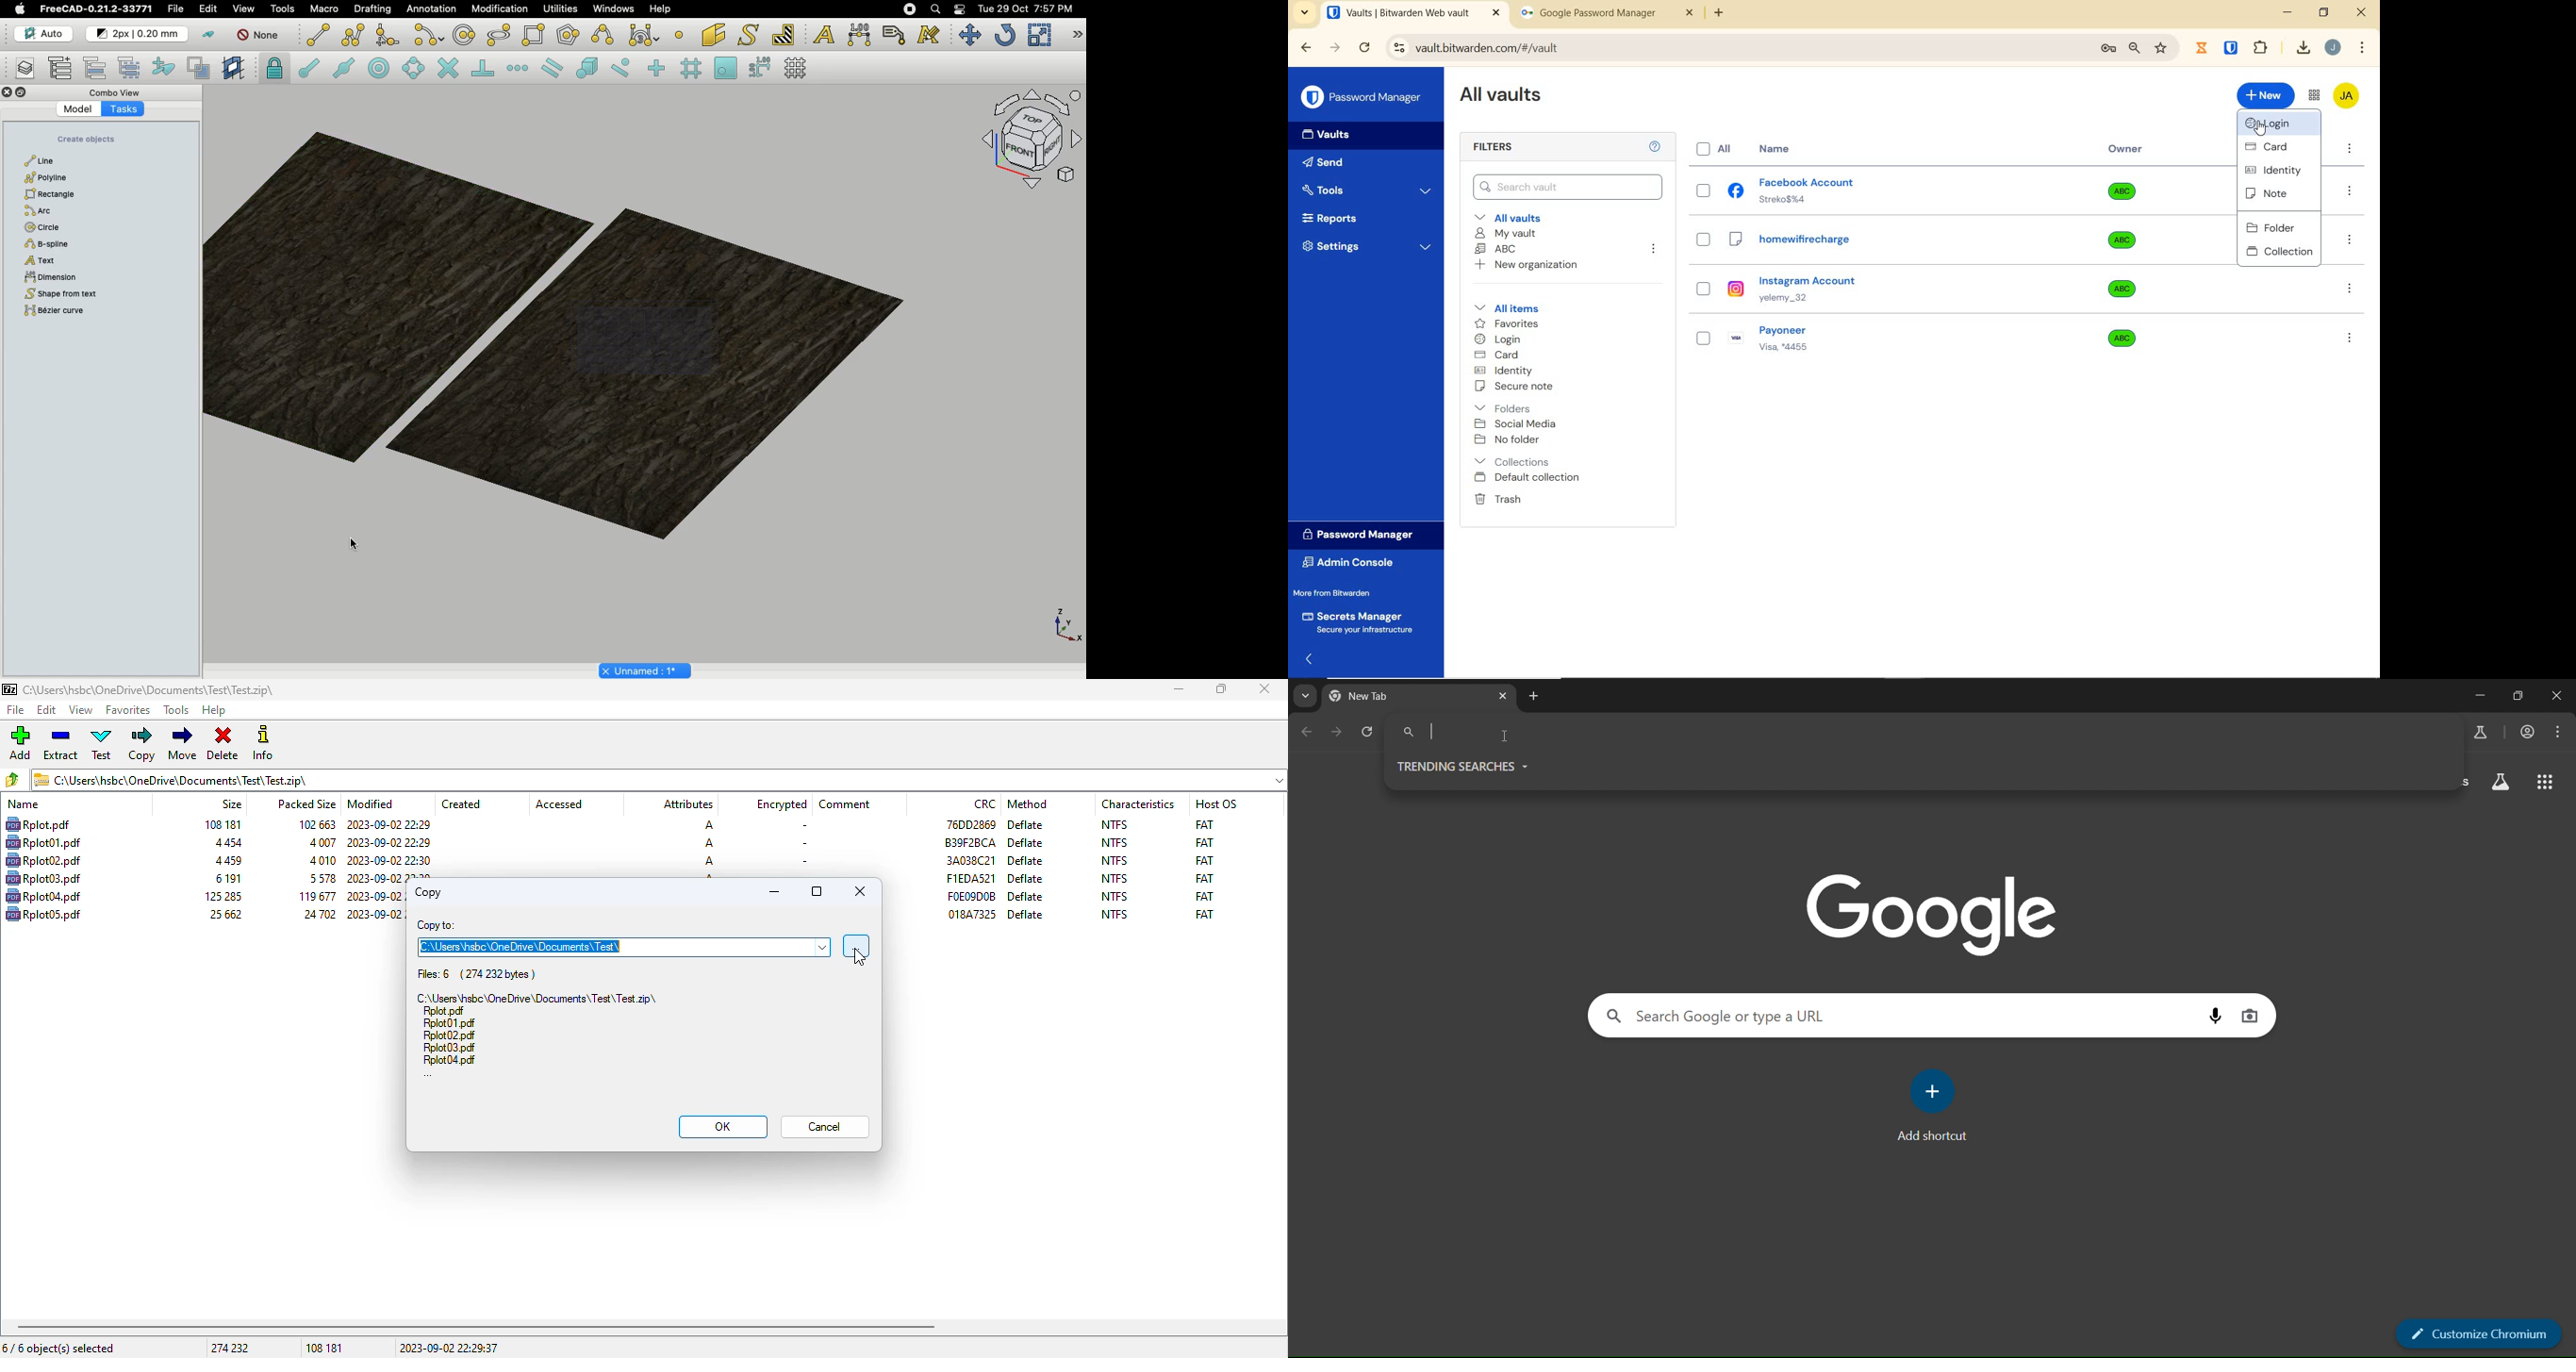  Describe the element at coordinates (431, 8) in the screenshot. I see `Annotation` at that location.